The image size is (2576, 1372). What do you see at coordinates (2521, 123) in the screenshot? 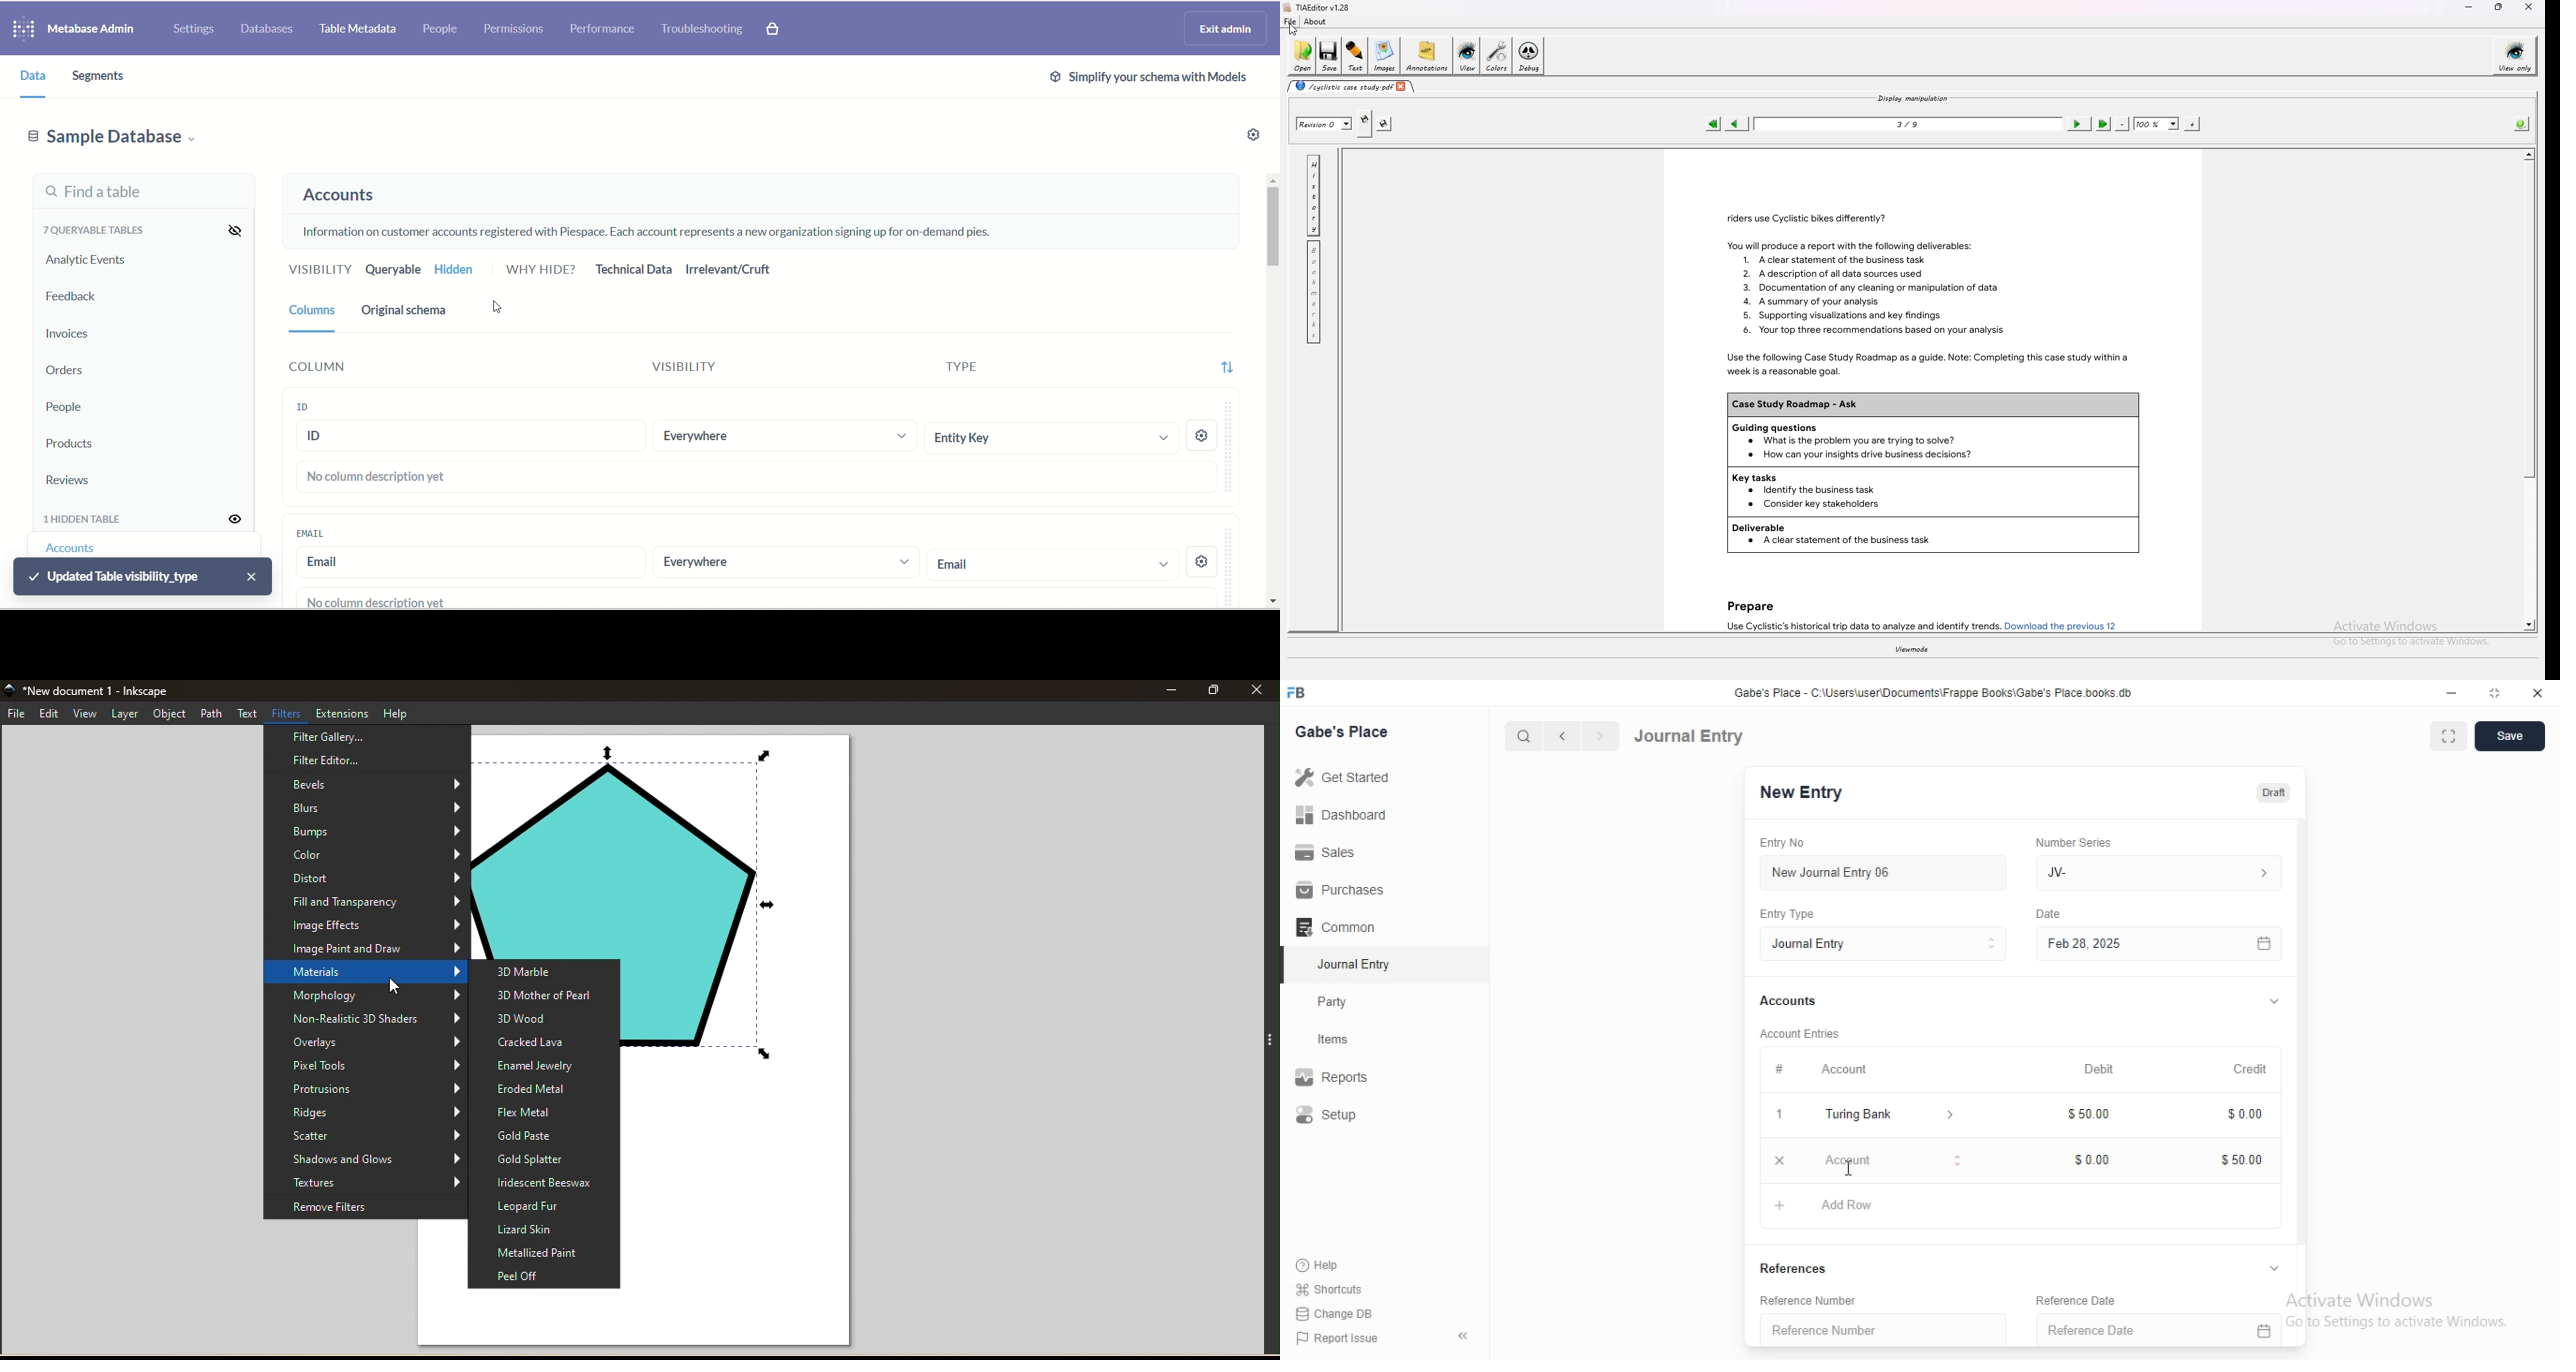
I see `info about pdf` at bounding box center [2521, 123].